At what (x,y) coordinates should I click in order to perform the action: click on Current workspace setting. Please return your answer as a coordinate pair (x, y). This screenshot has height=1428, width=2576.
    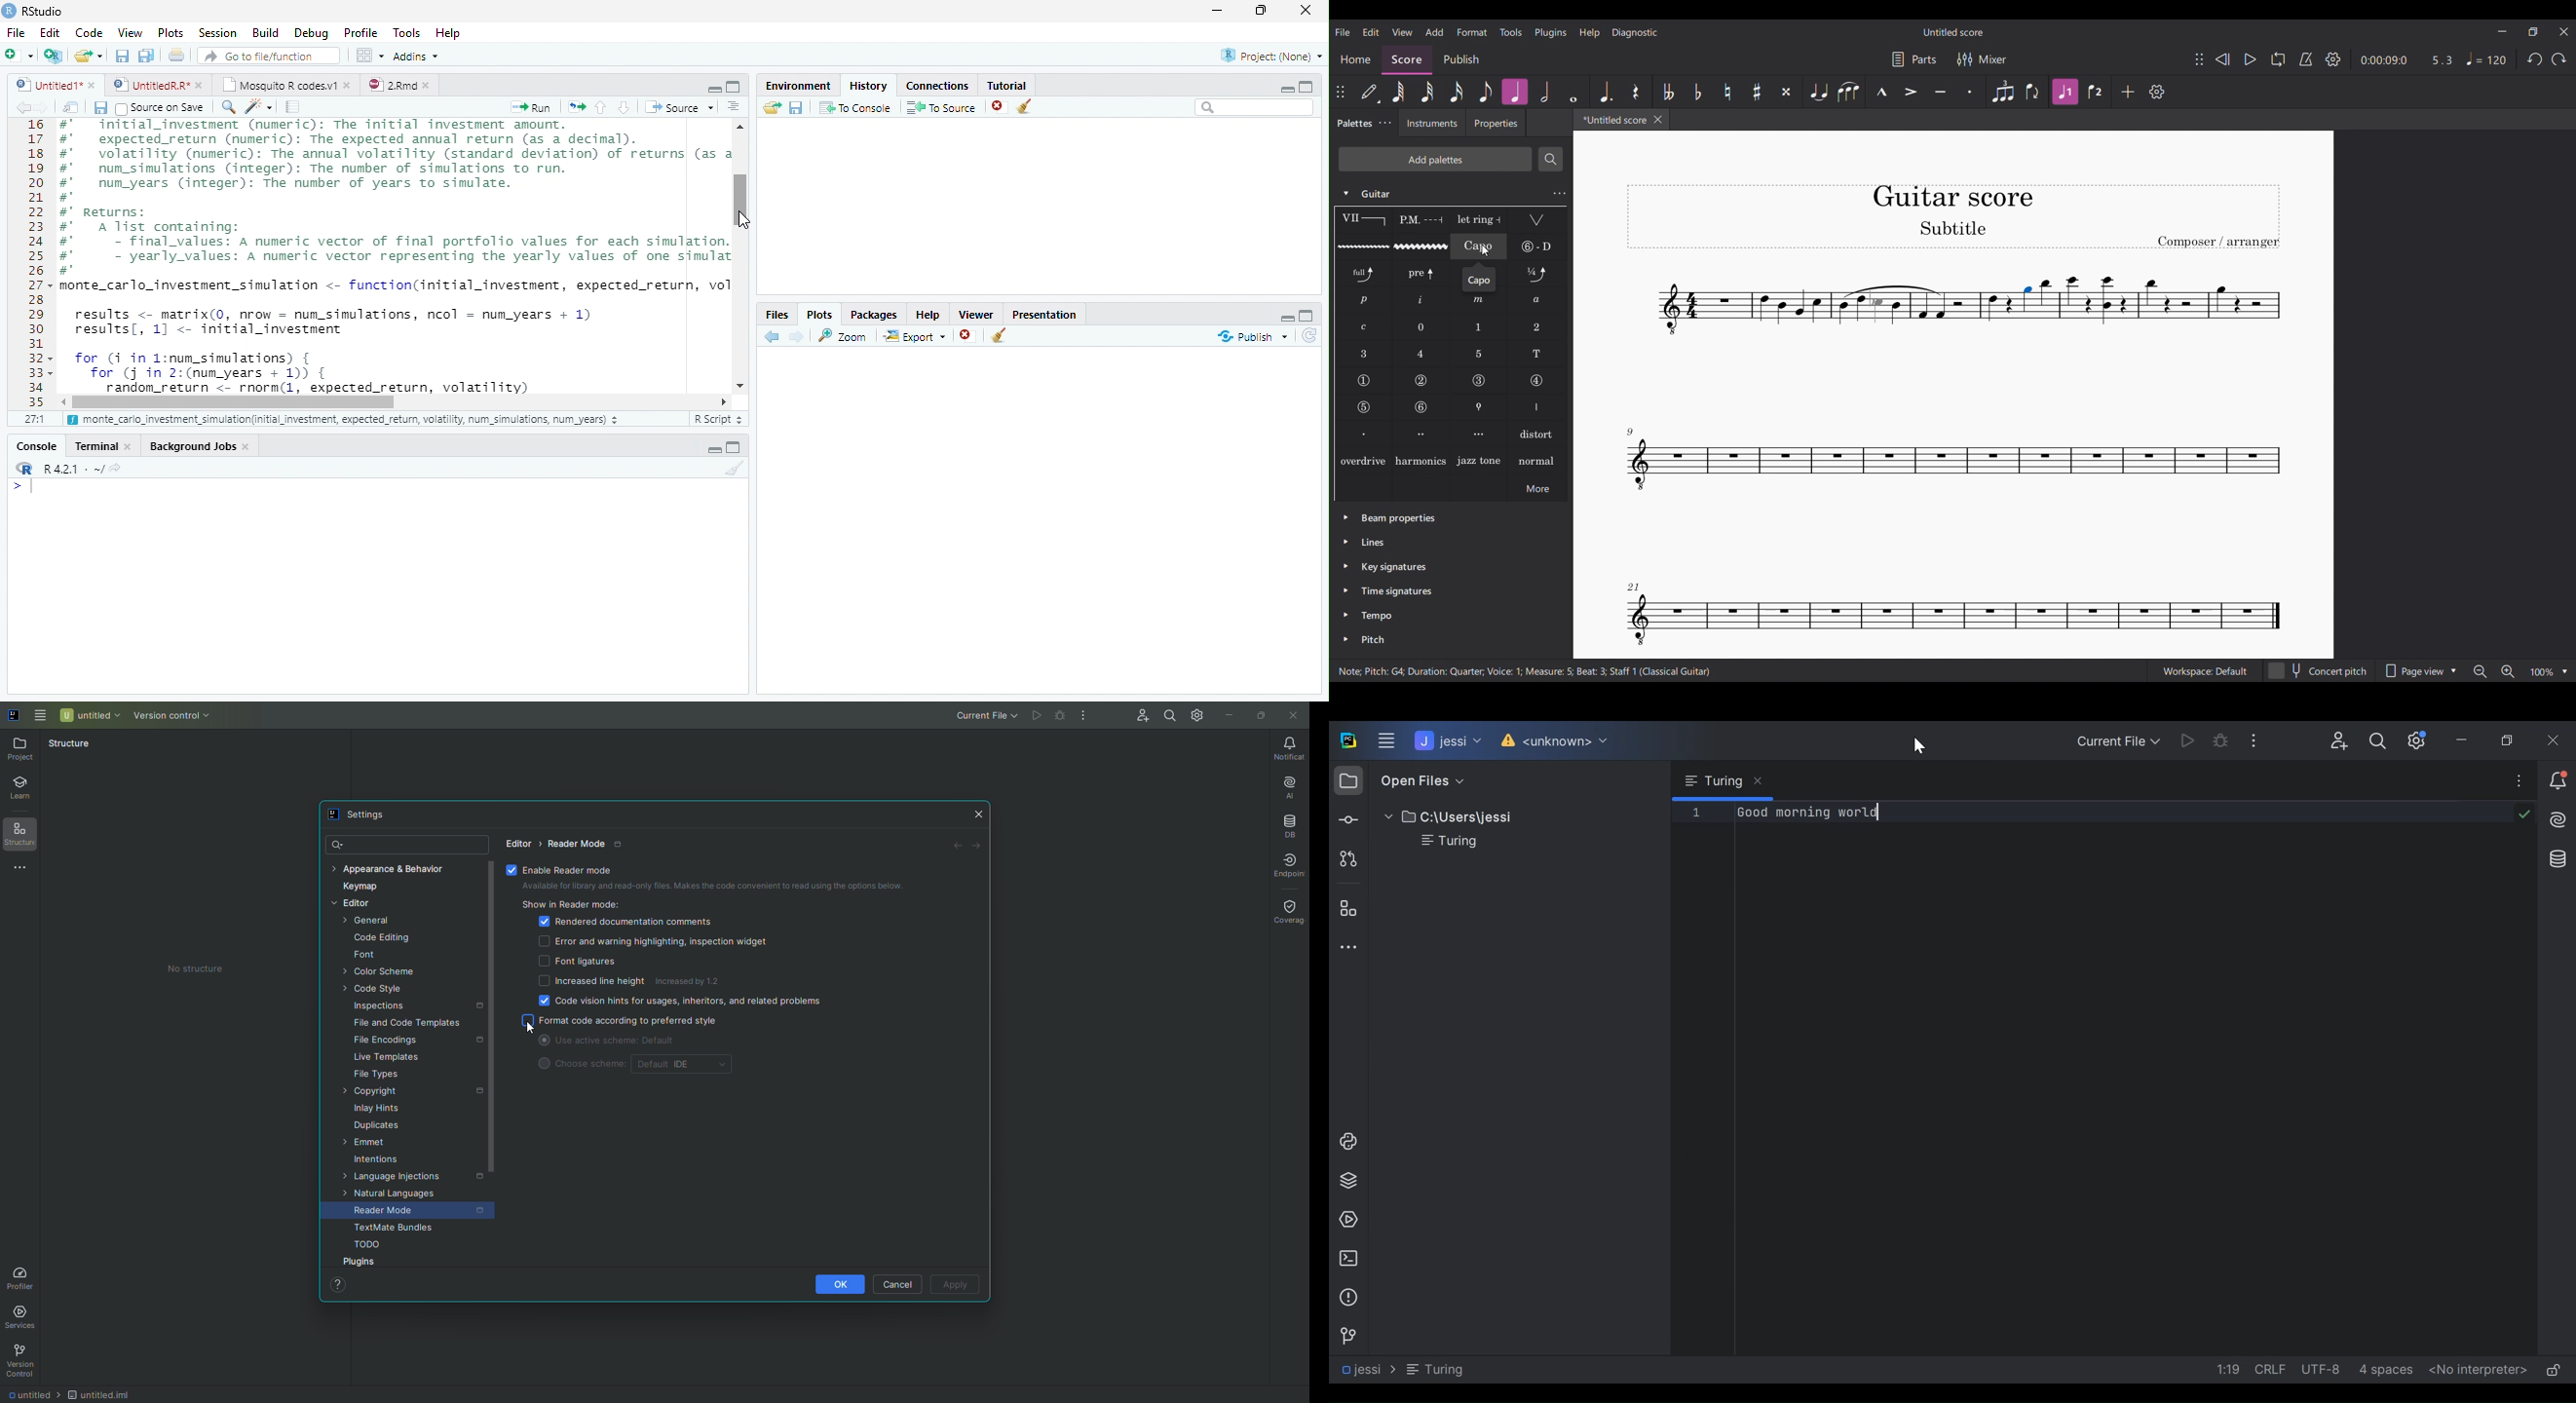
    Looking at the image, I should click on (2204, 671).